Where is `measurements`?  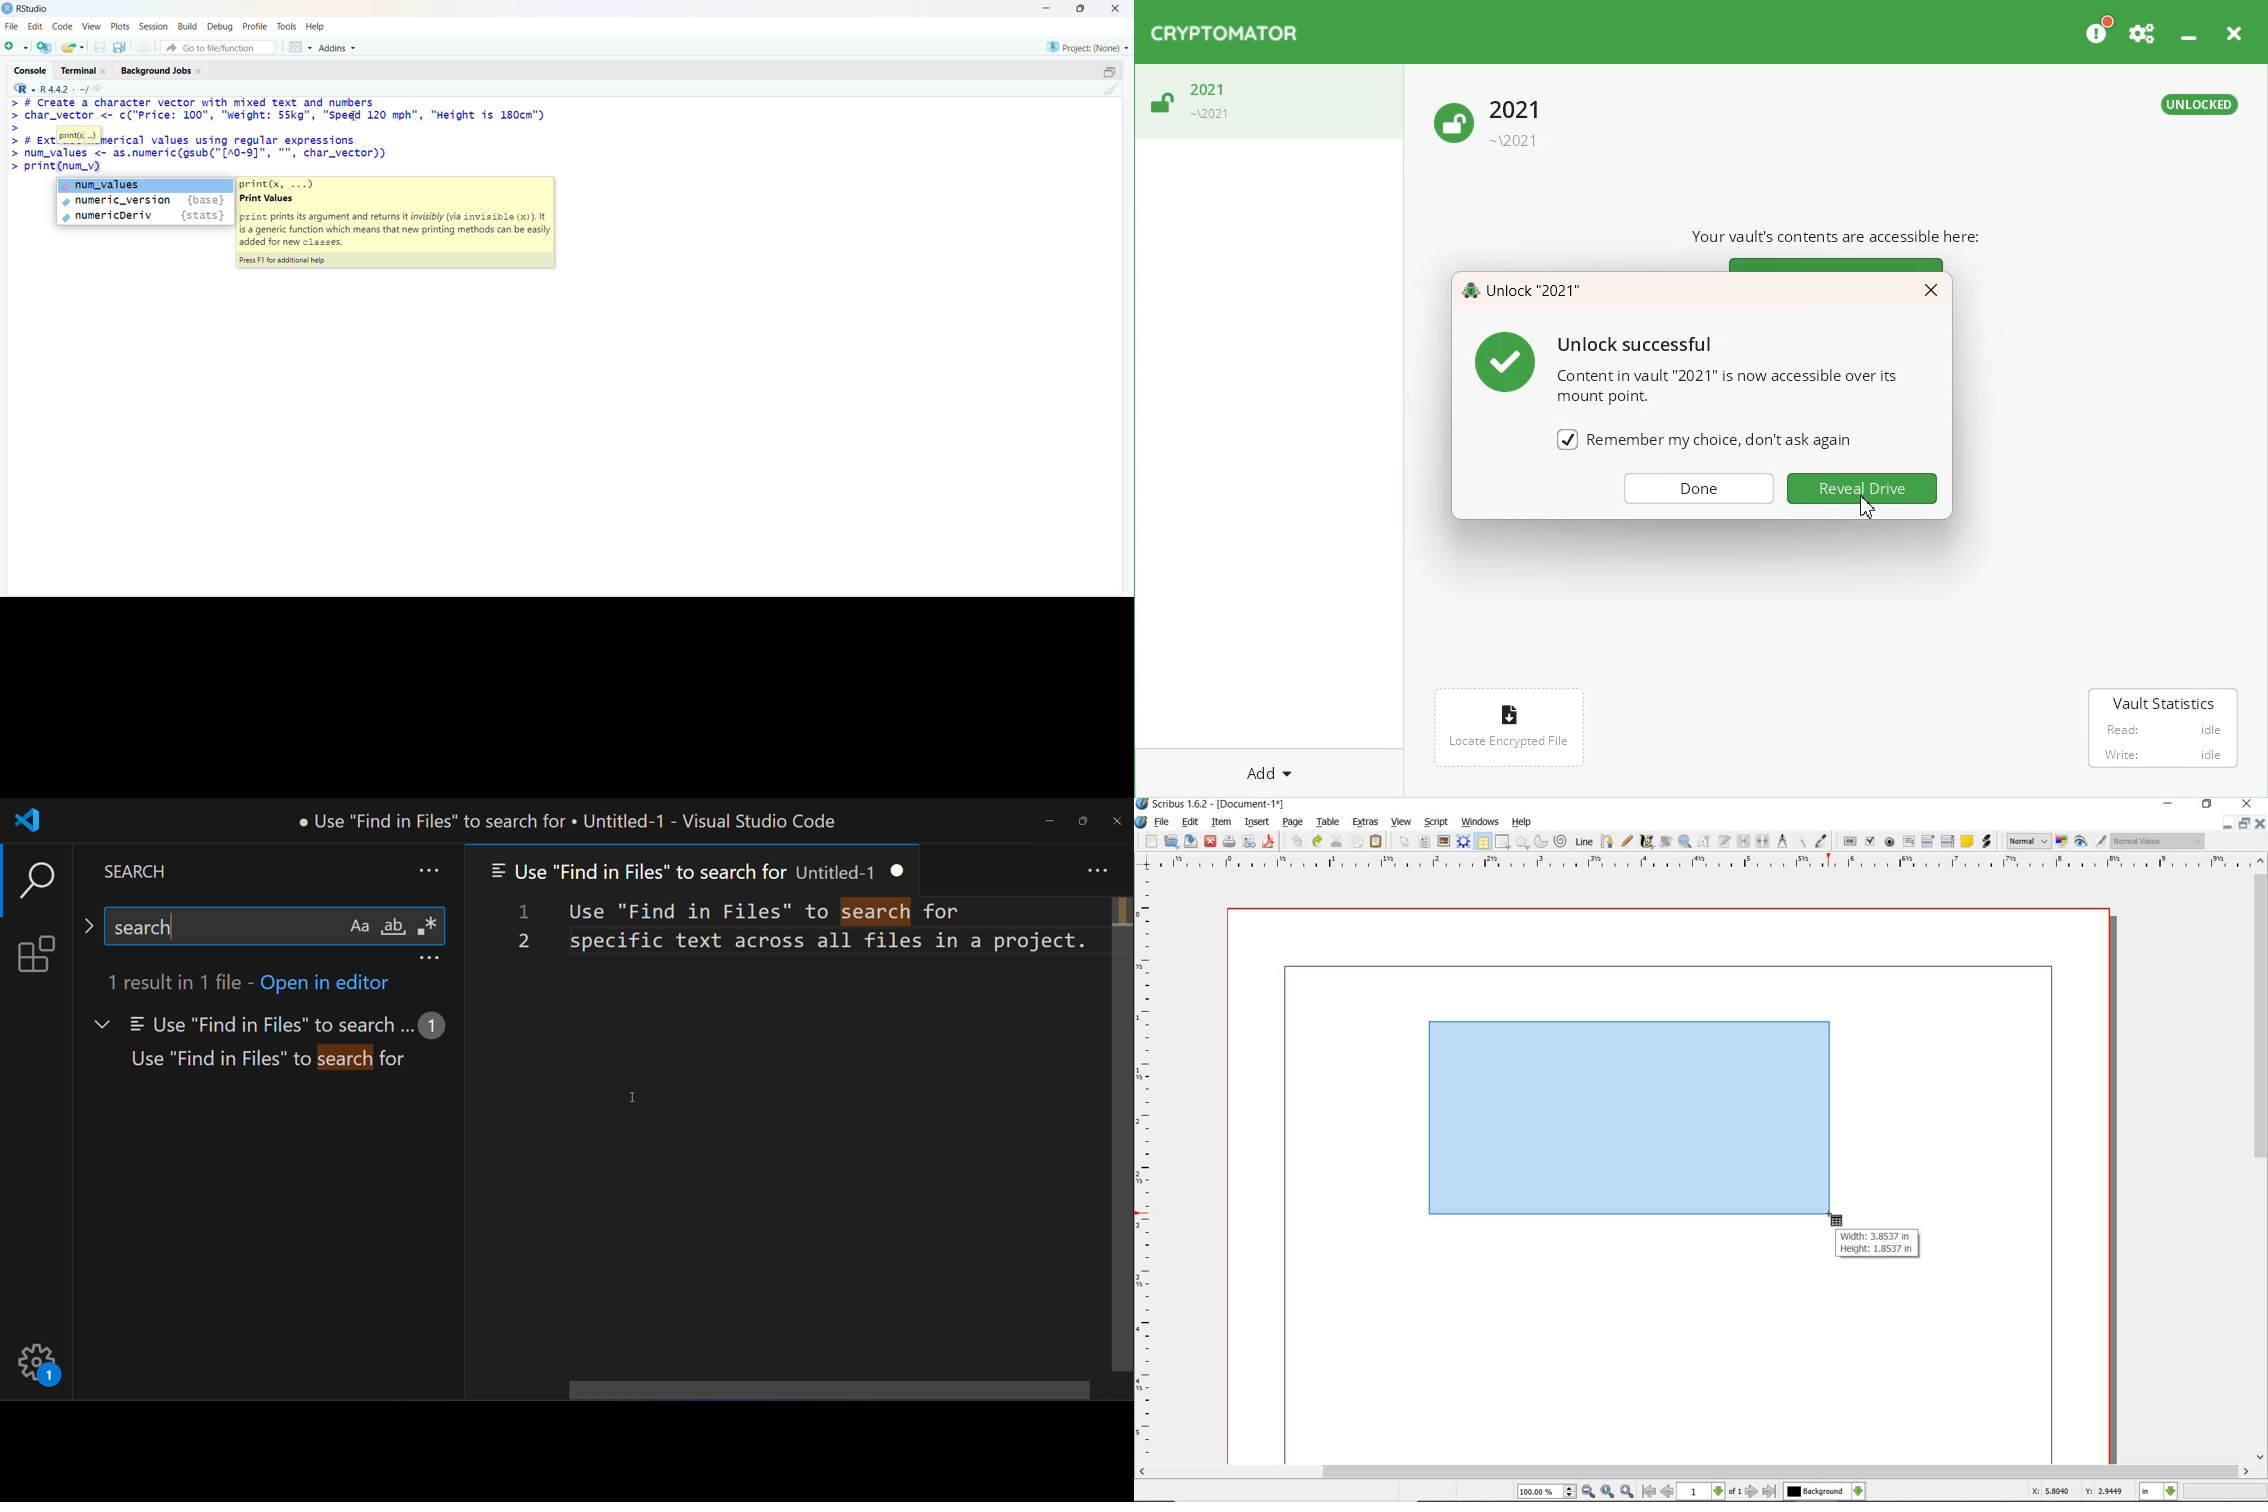
measurements is located at coordinates (1783, 841).